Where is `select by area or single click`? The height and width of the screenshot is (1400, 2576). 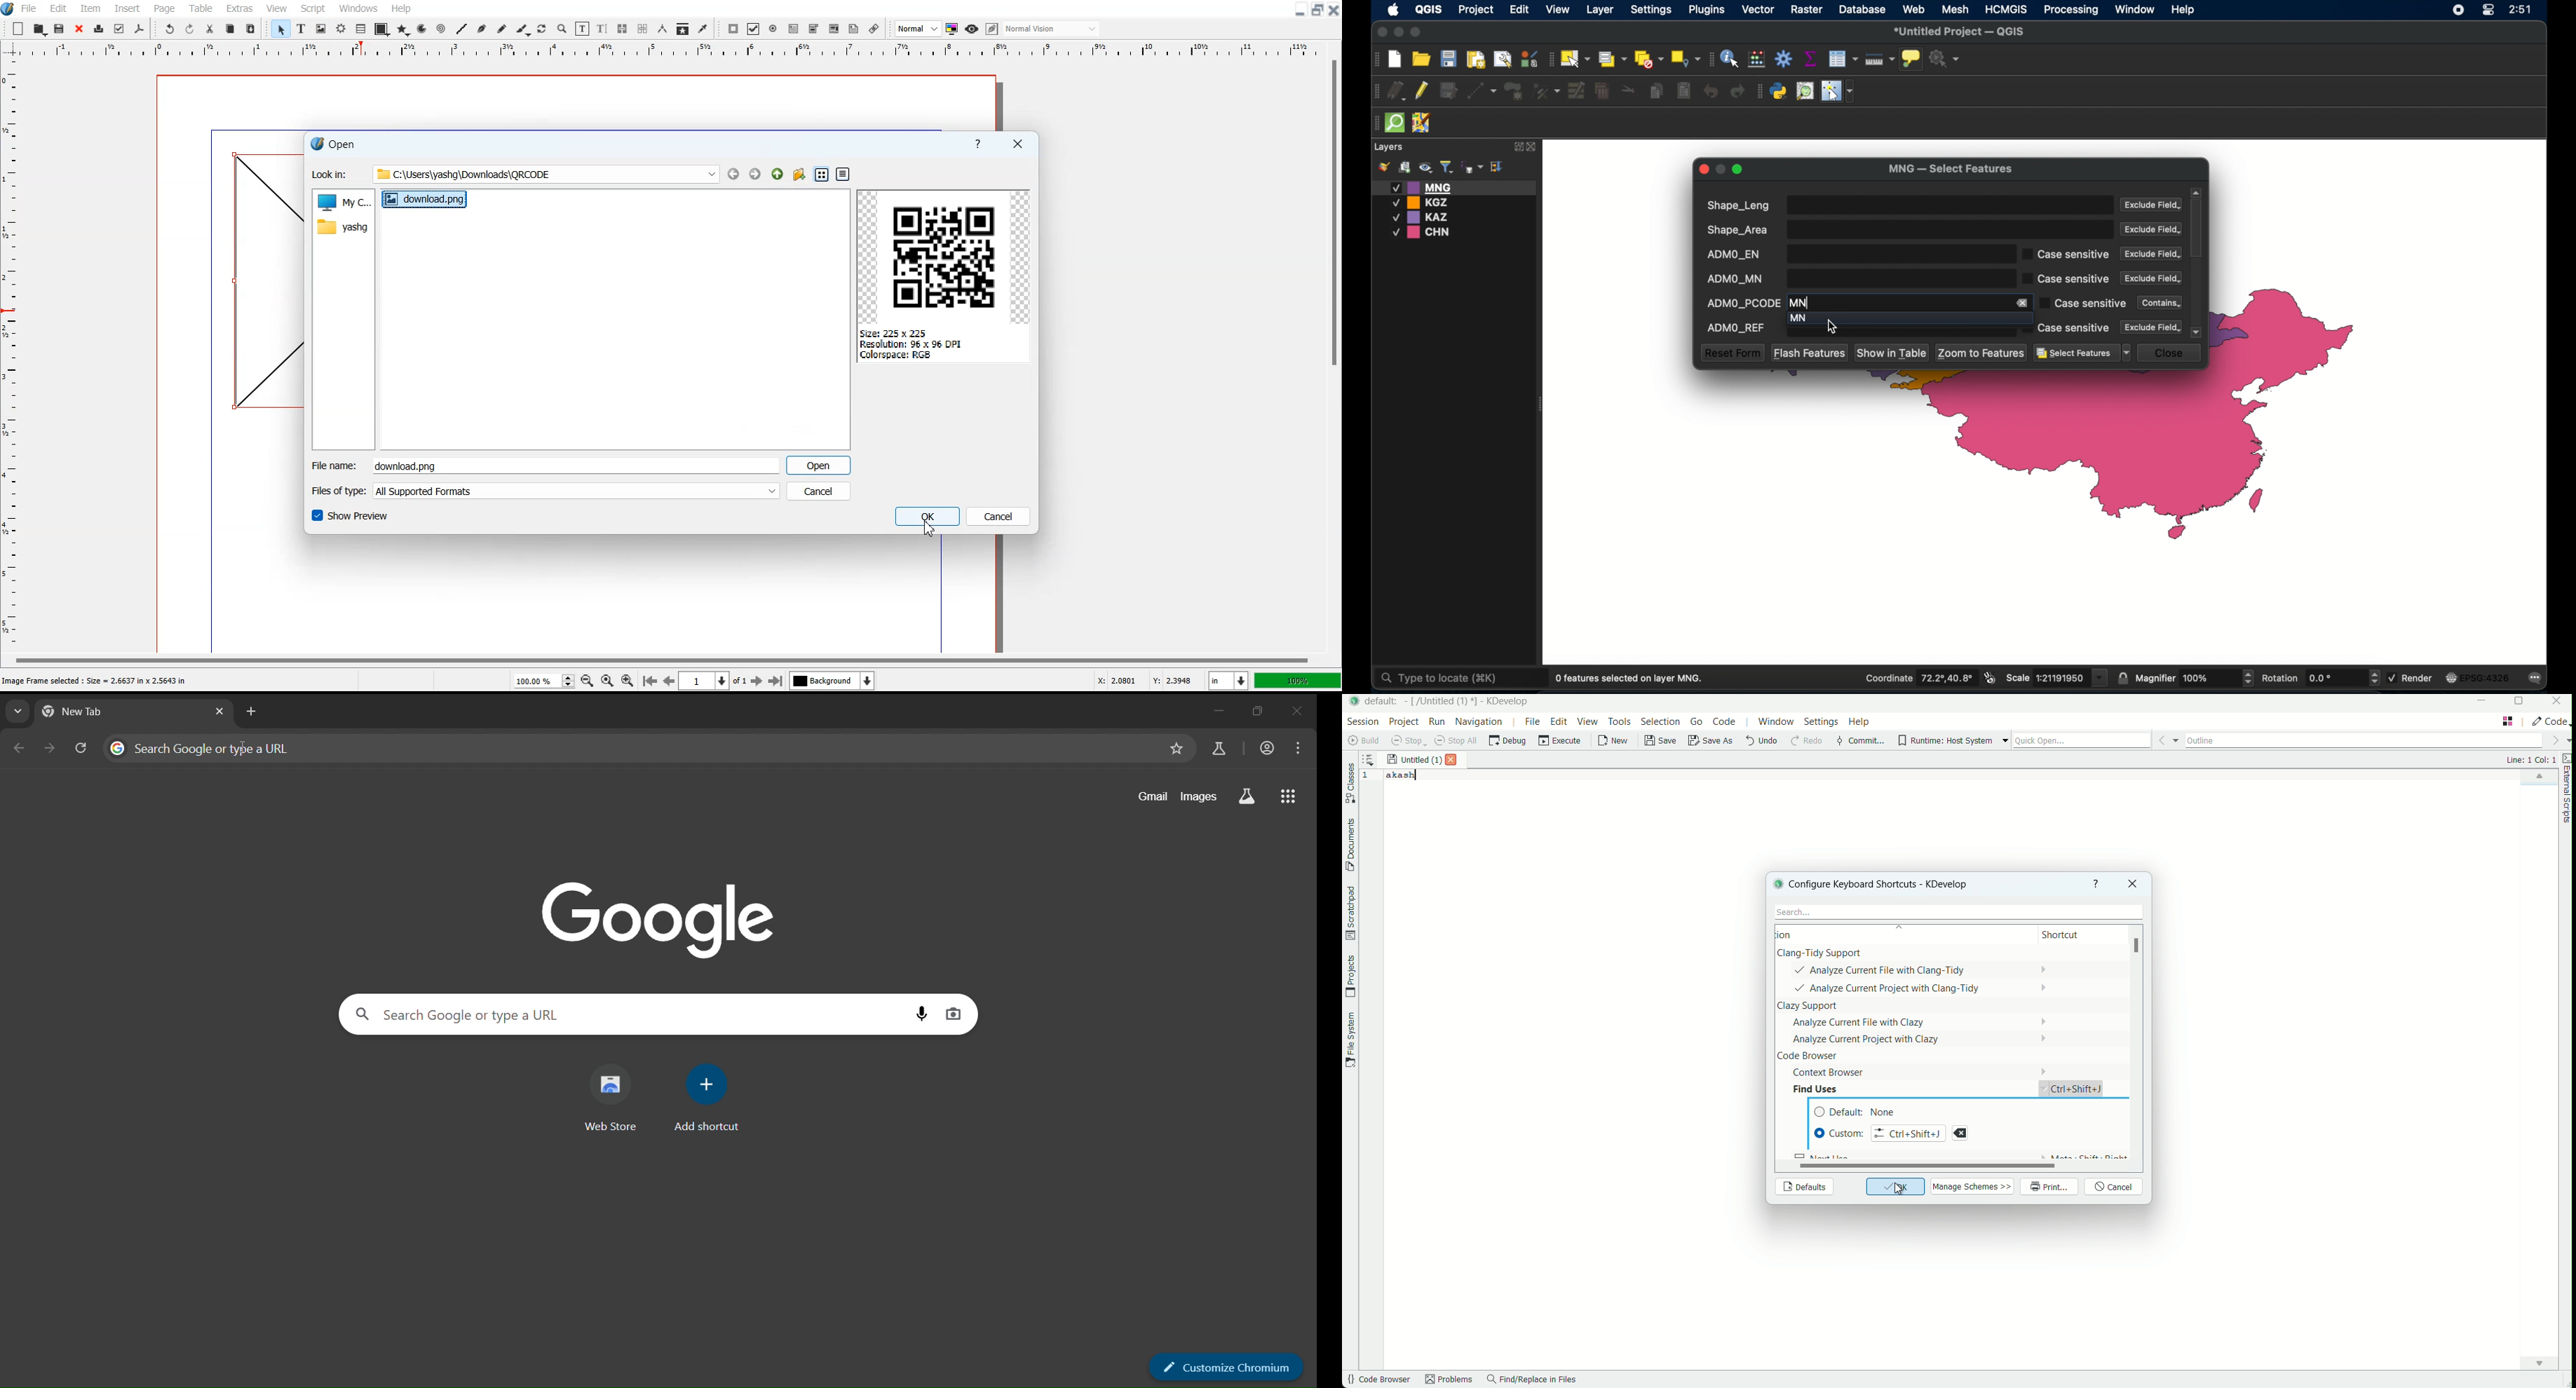
select by area or single click is located at coordinates (1610, 58).